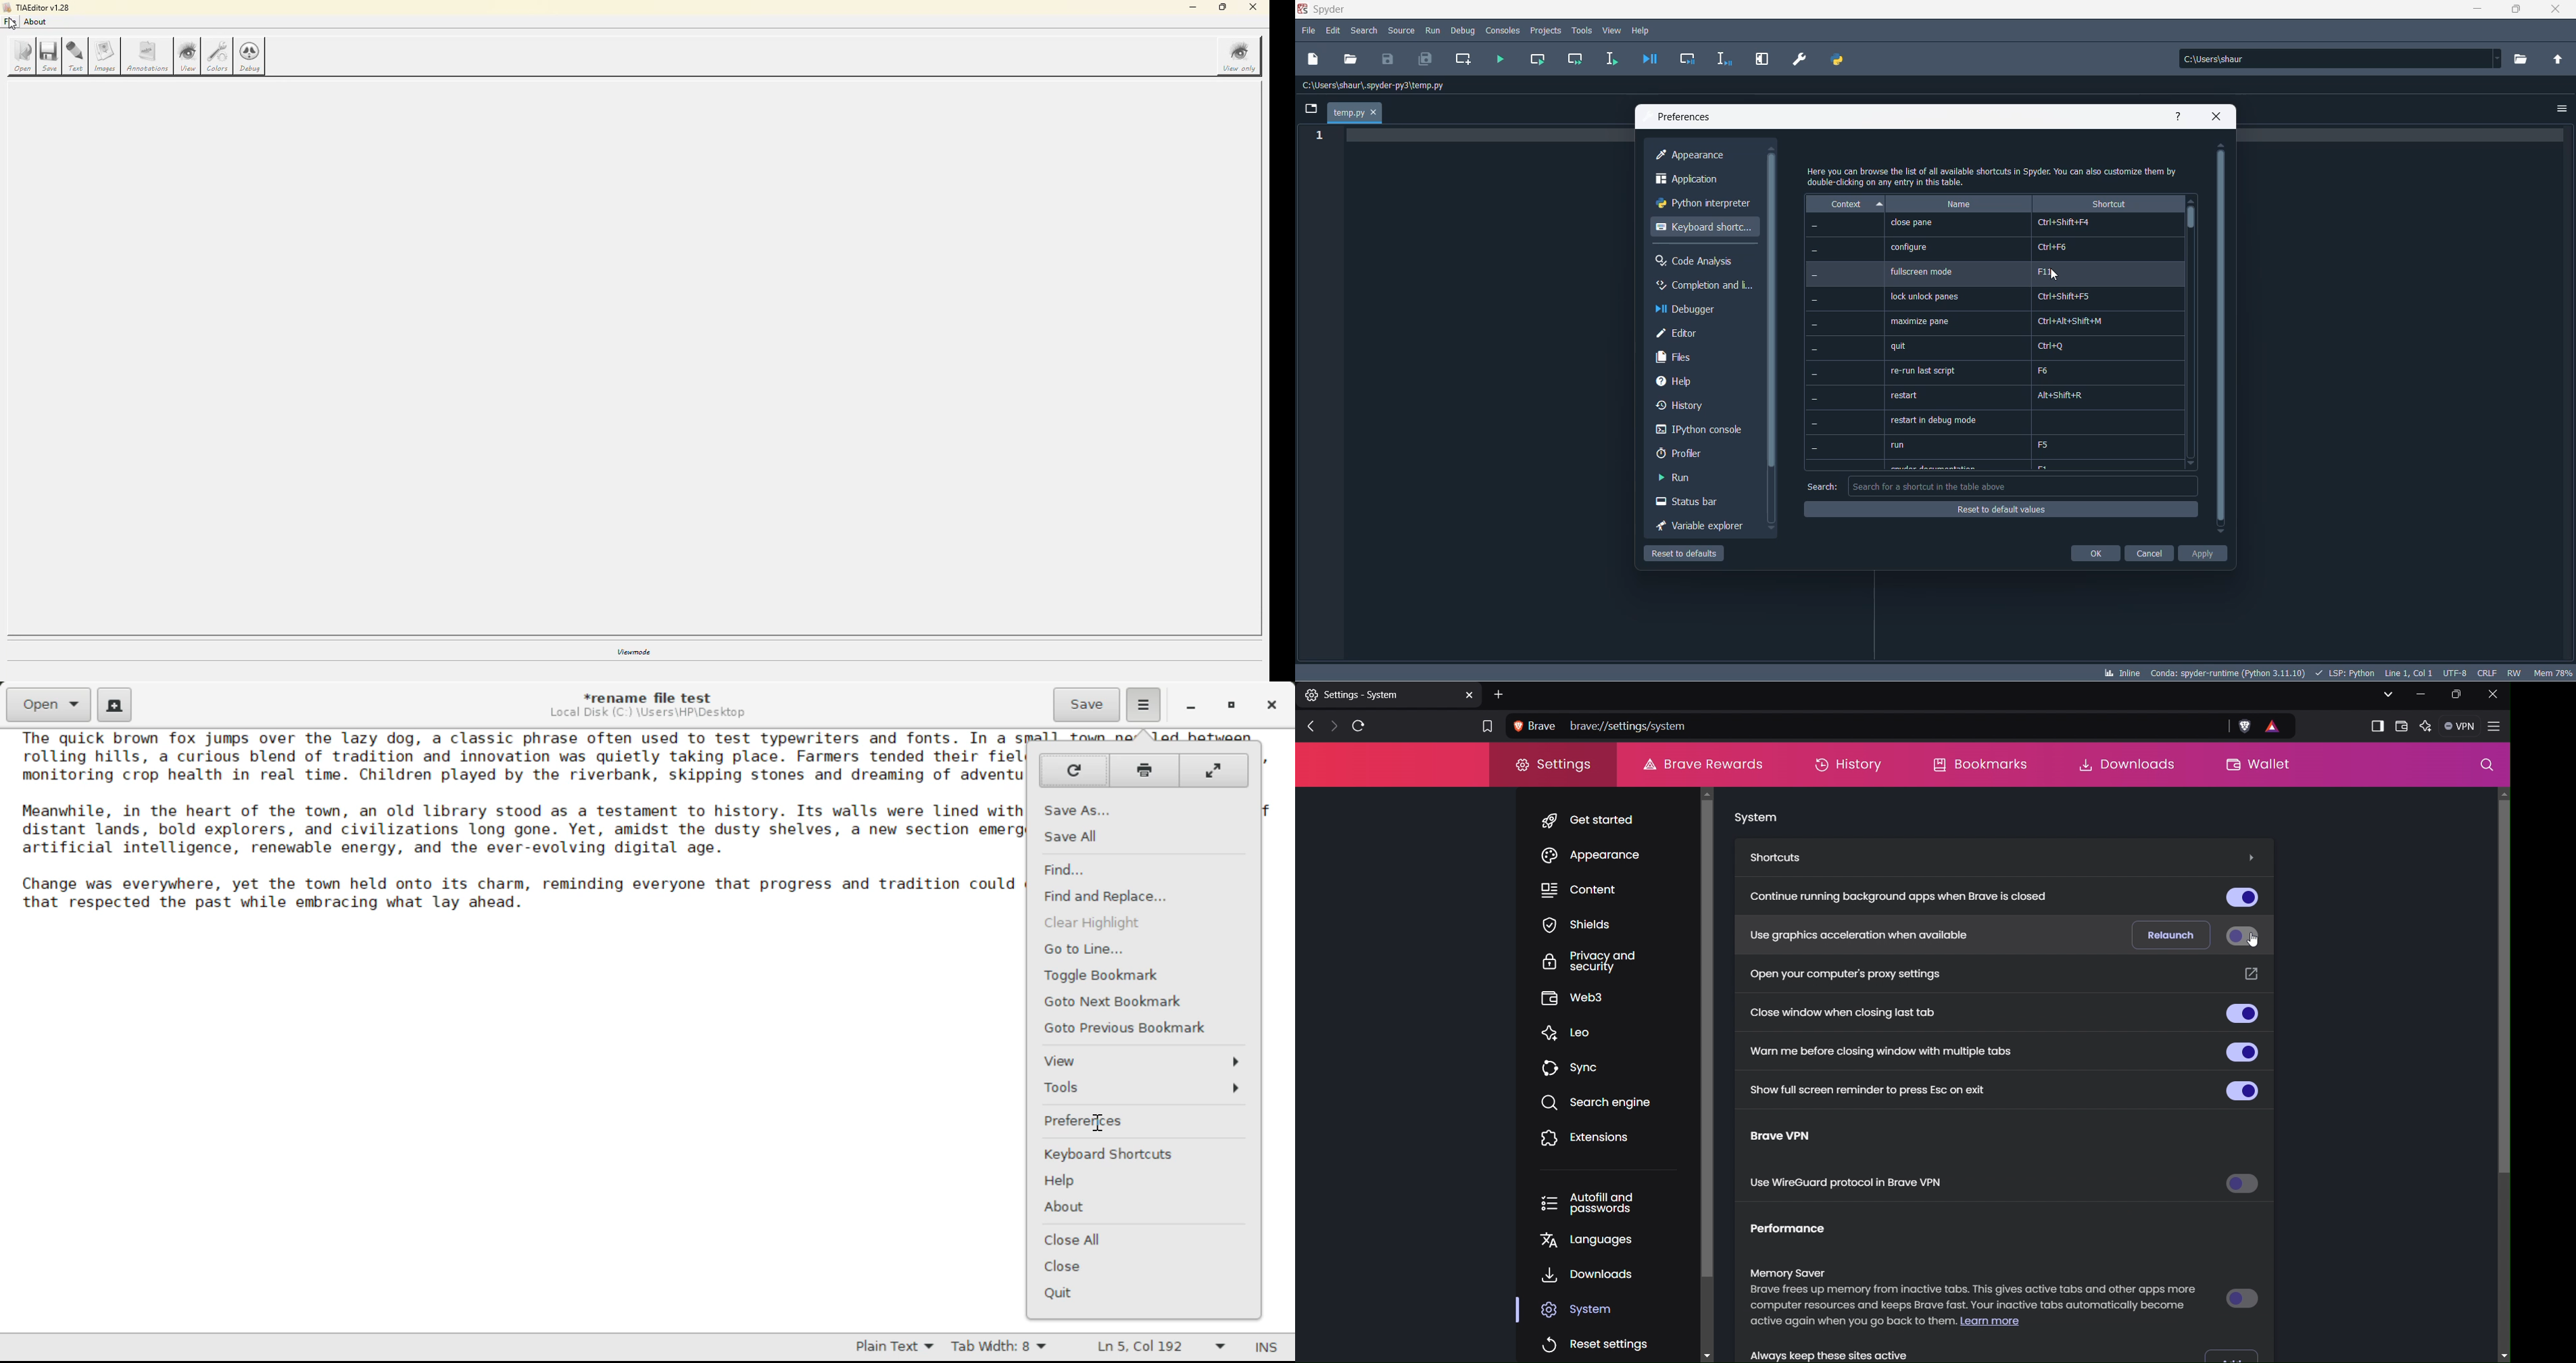  What do you see at coordinates (2067, 395) in the screenshot?
I see `Alt+Shift+R` at bounding box center [2067, 395].